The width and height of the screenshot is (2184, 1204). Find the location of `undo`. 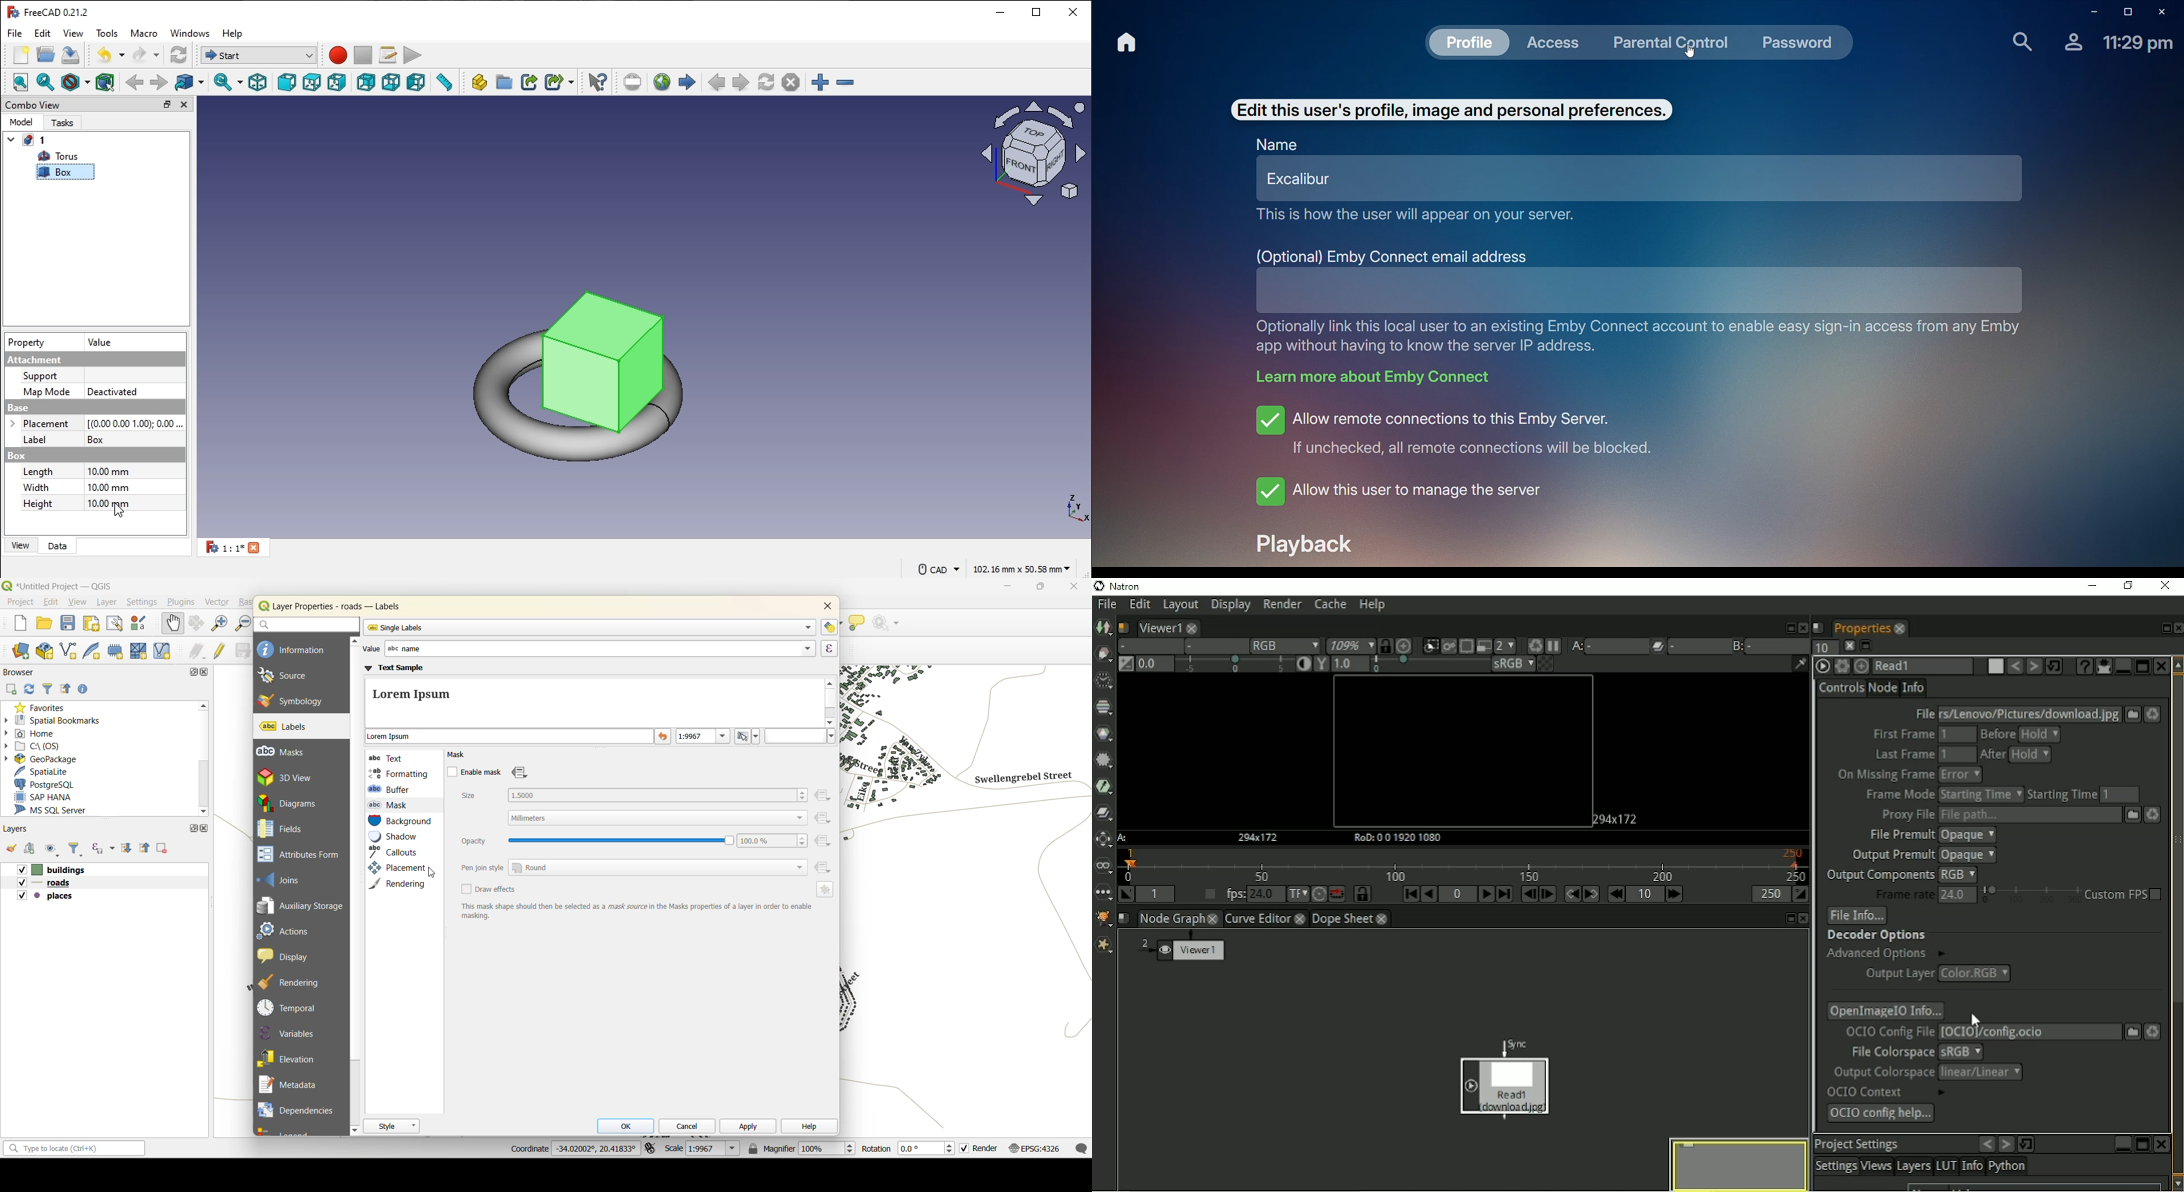

undo is located at coordinates (110, 54).